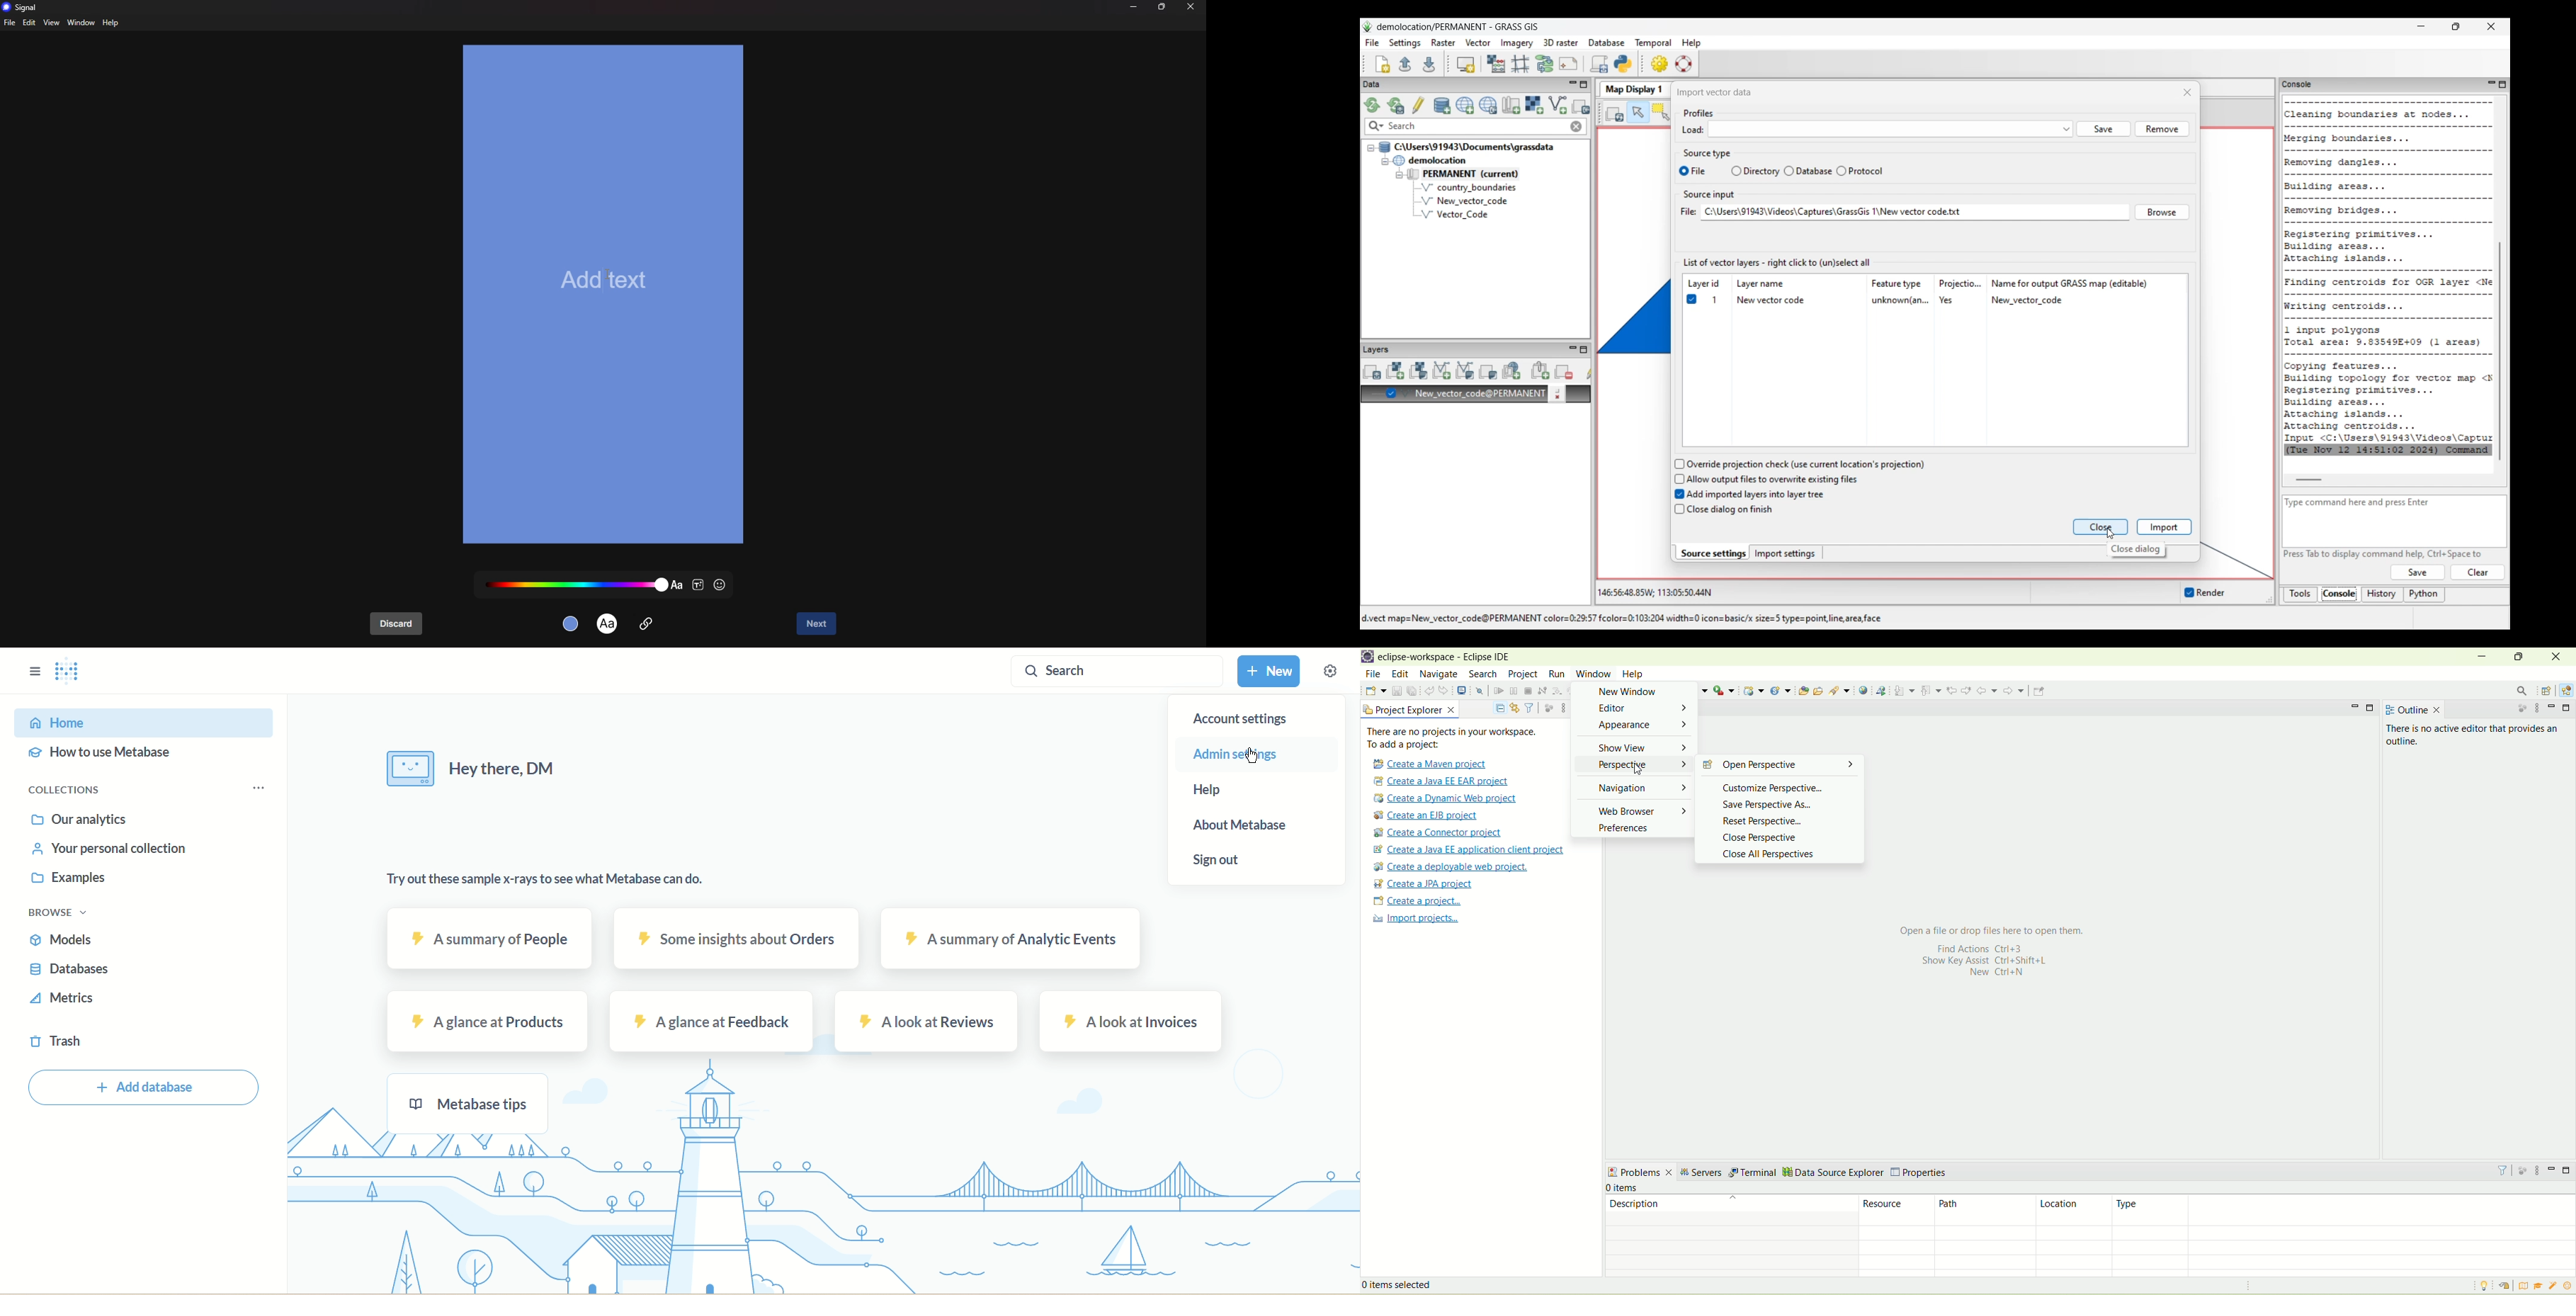 This screenshot has height=1316, width=2576. Describe the element at coordinates (2372, 707) in the screenshot. I see `maximize` at that location.